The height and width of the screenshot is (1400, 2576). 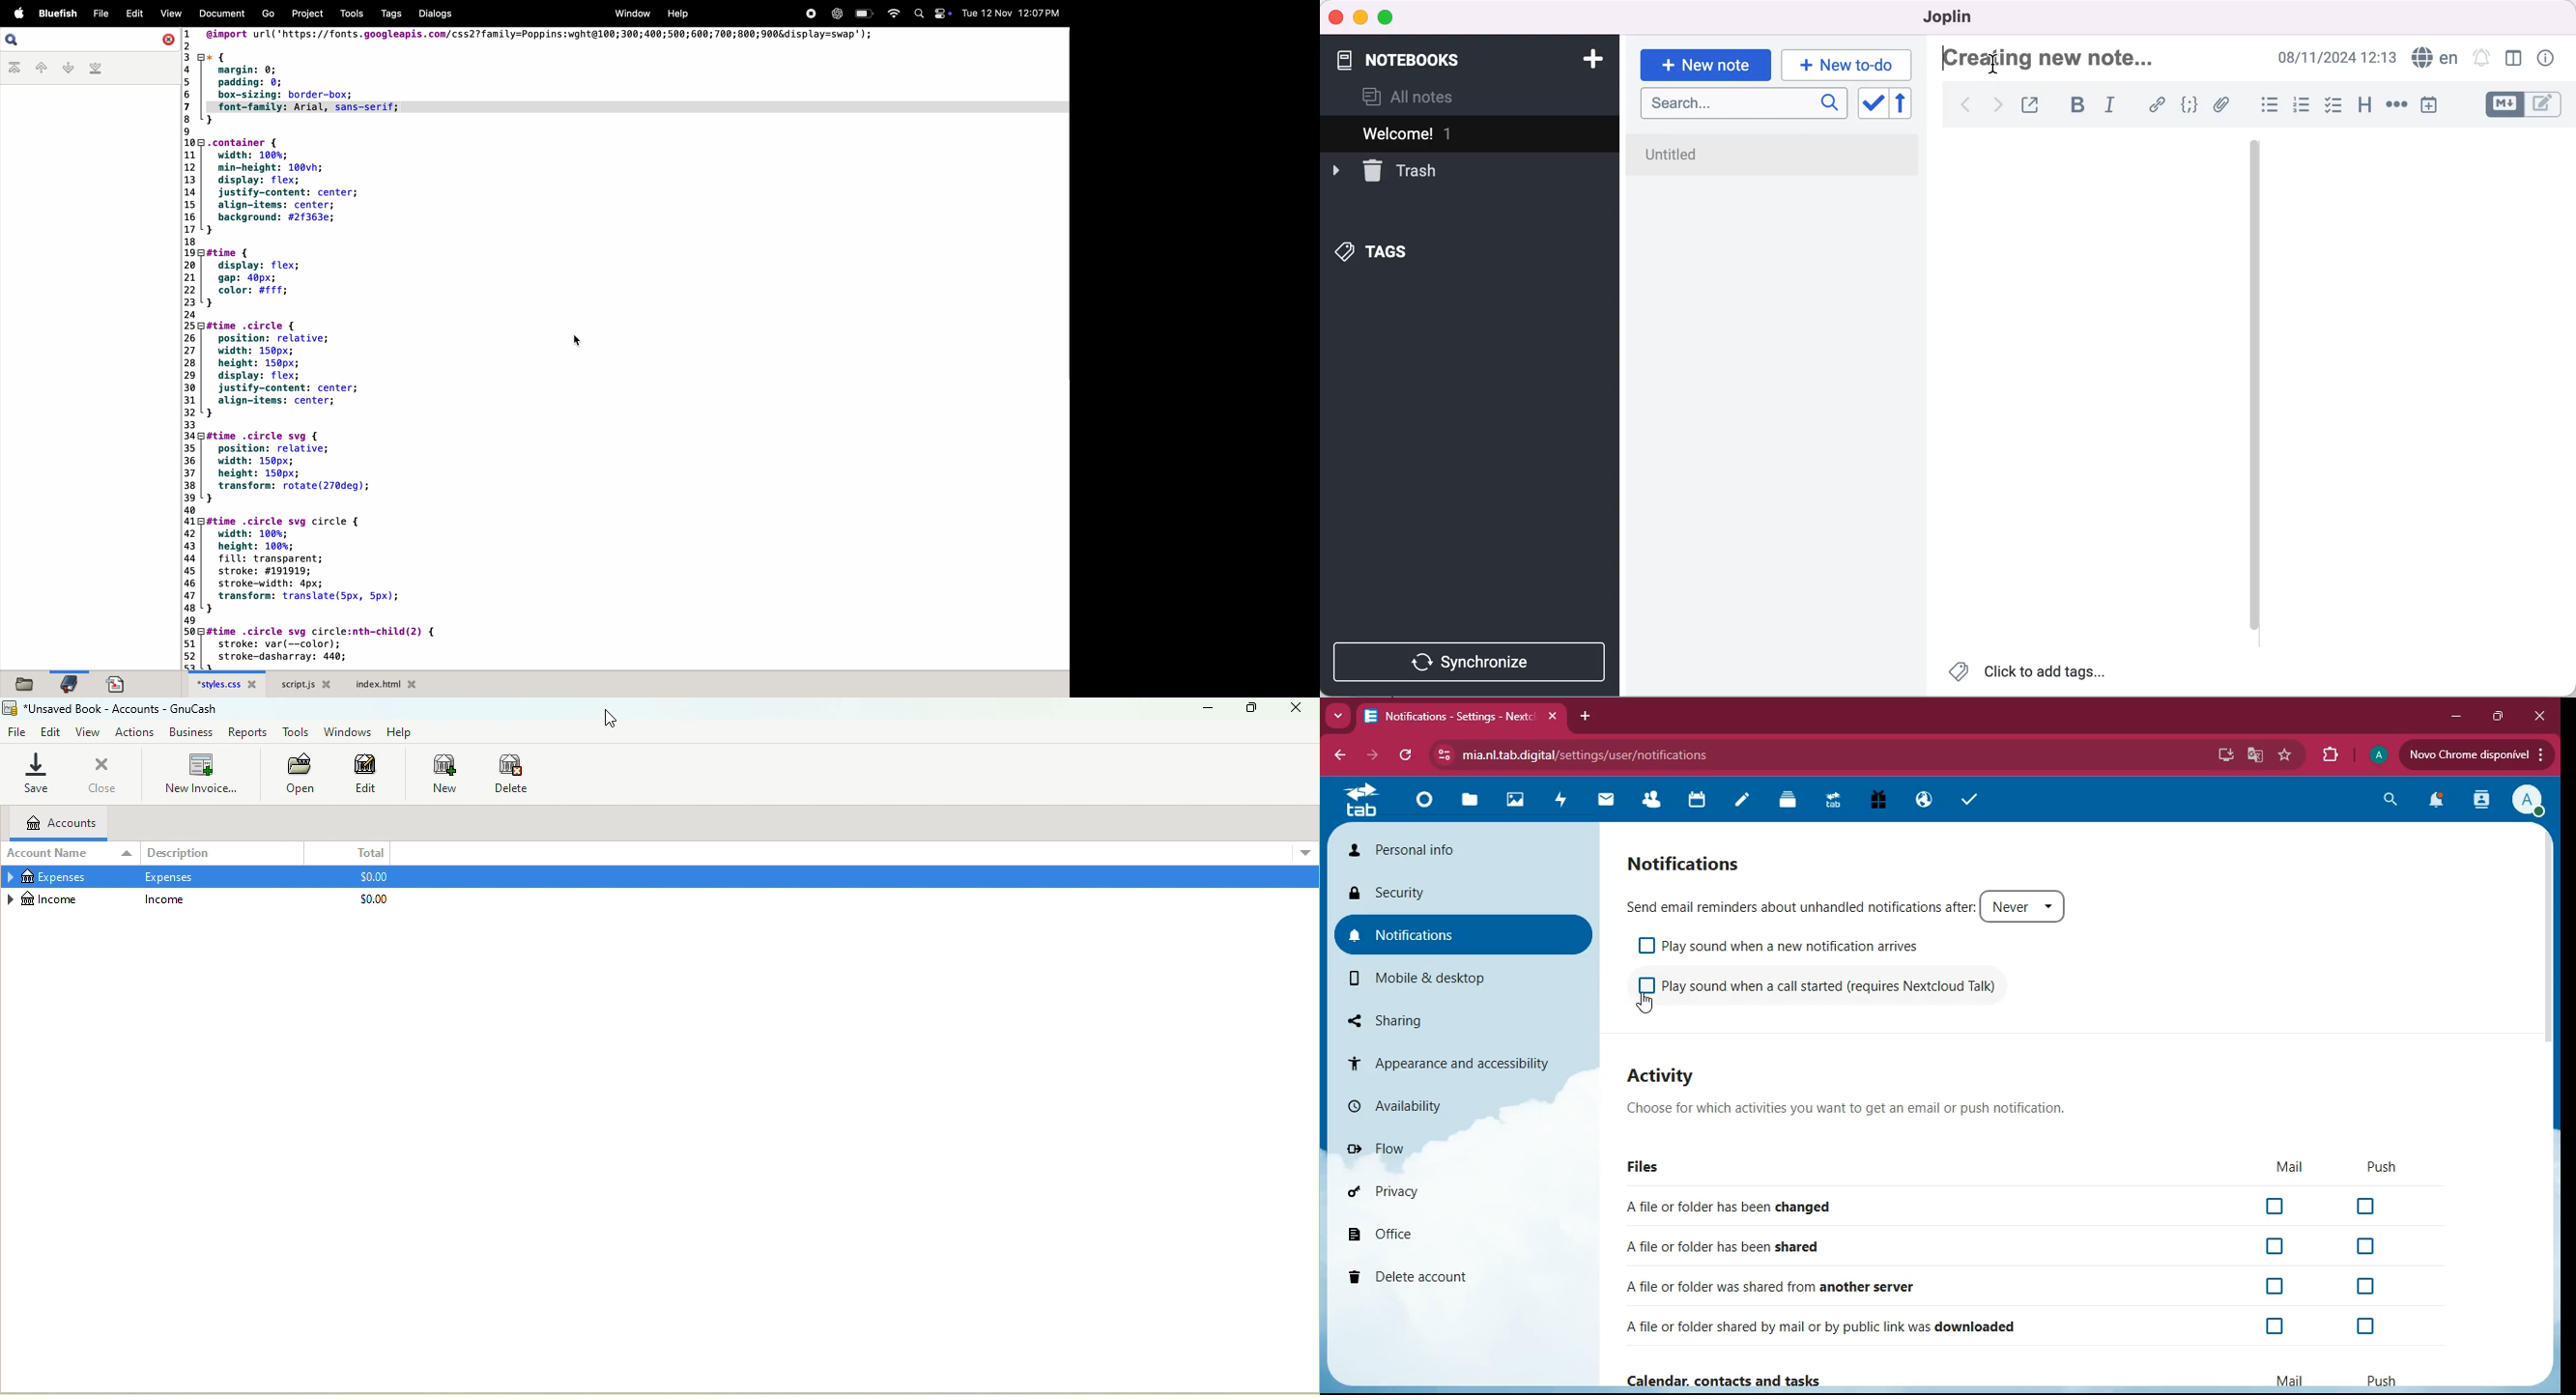 What do you see at coordinates (56, 824) in the screenshot?
I see `Accounts` at bounding box center [56, 824].